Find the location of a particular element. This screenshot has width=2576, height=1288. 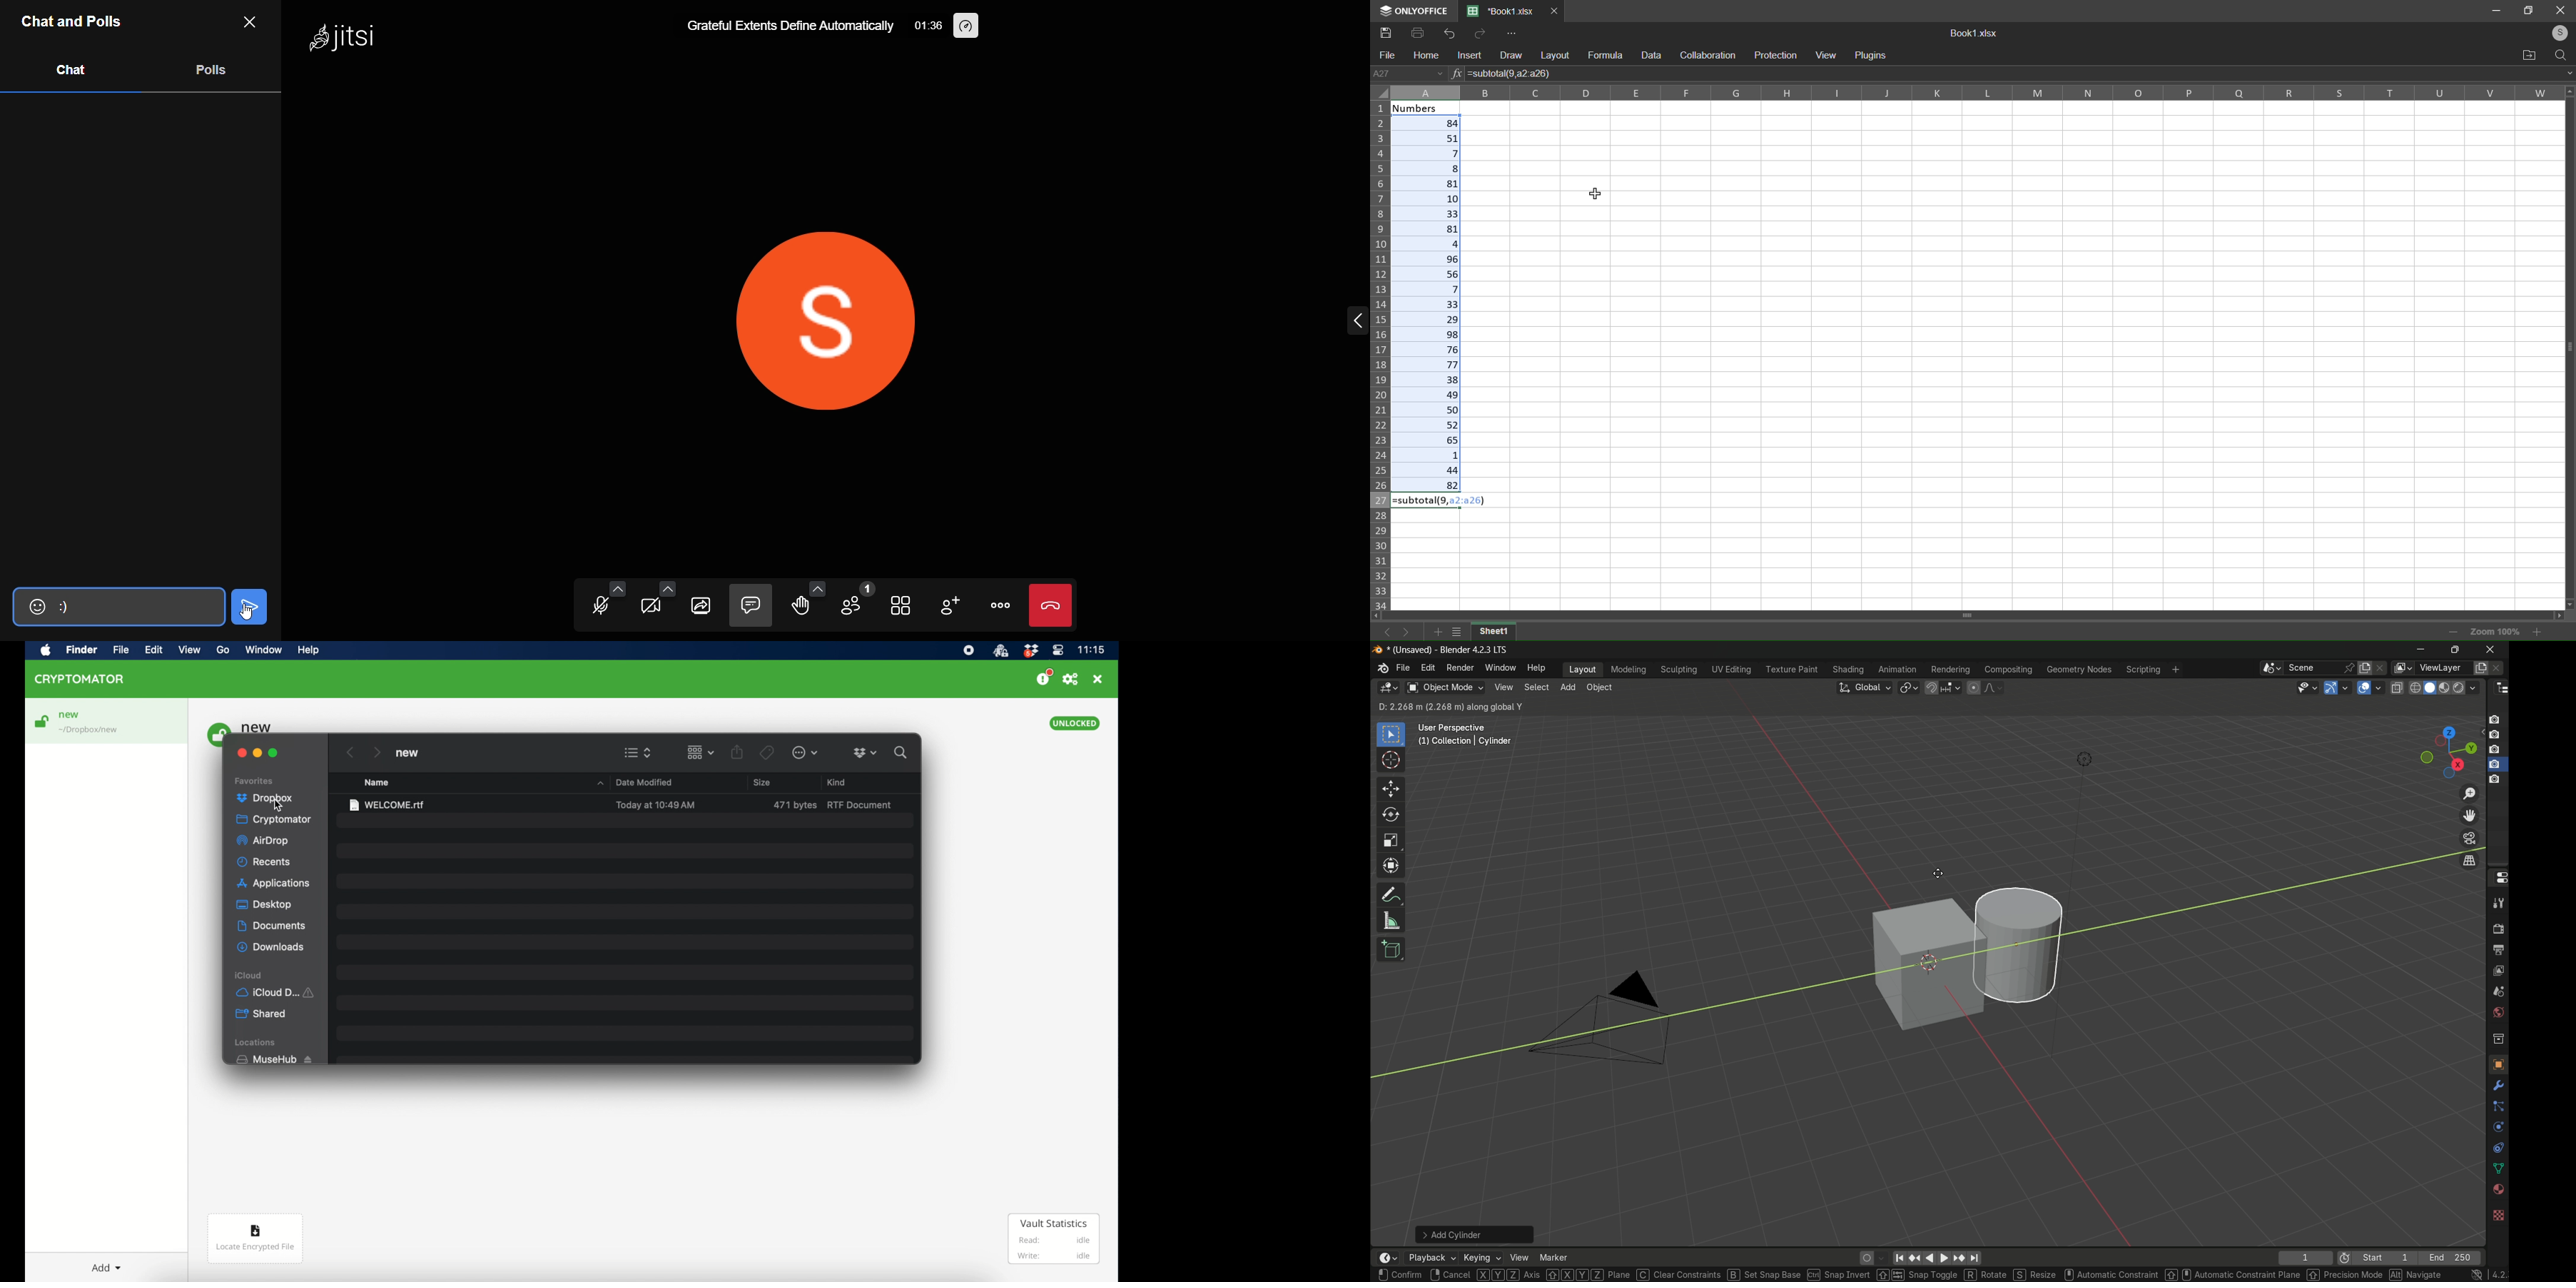

clear constraints is located at coordinates (1677, 1274).